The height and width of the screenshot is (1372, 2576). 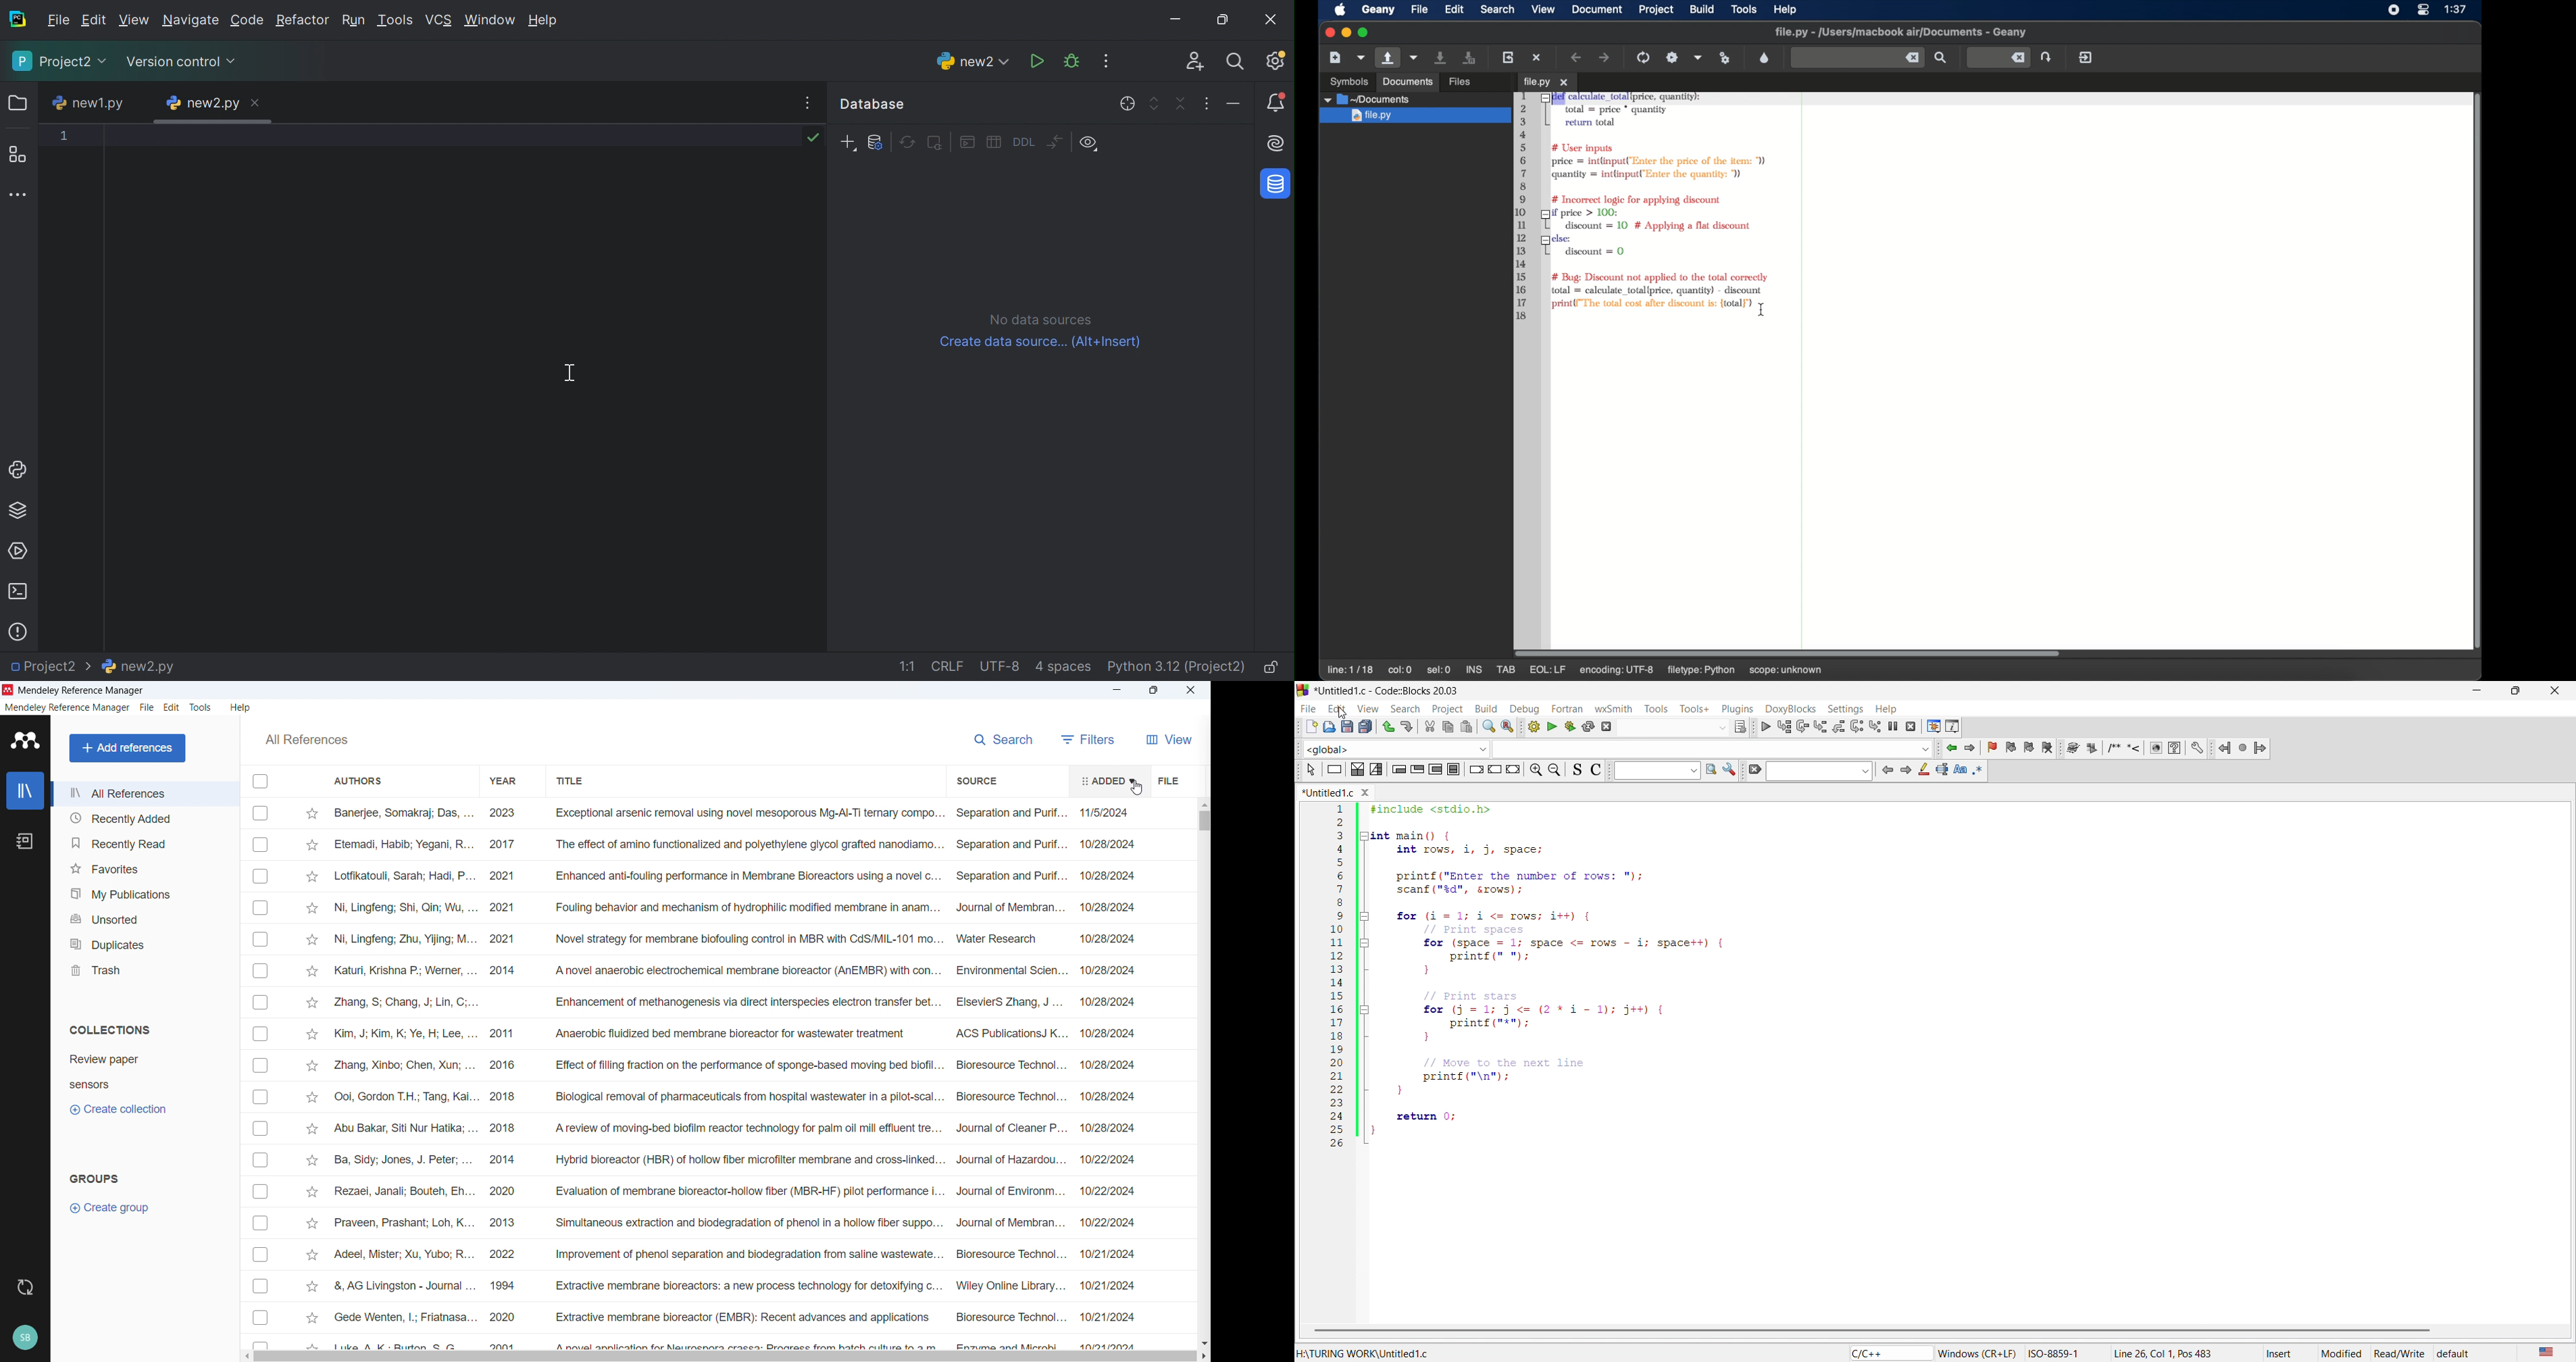 I want to click on Close, so click(x=1273, y=20).